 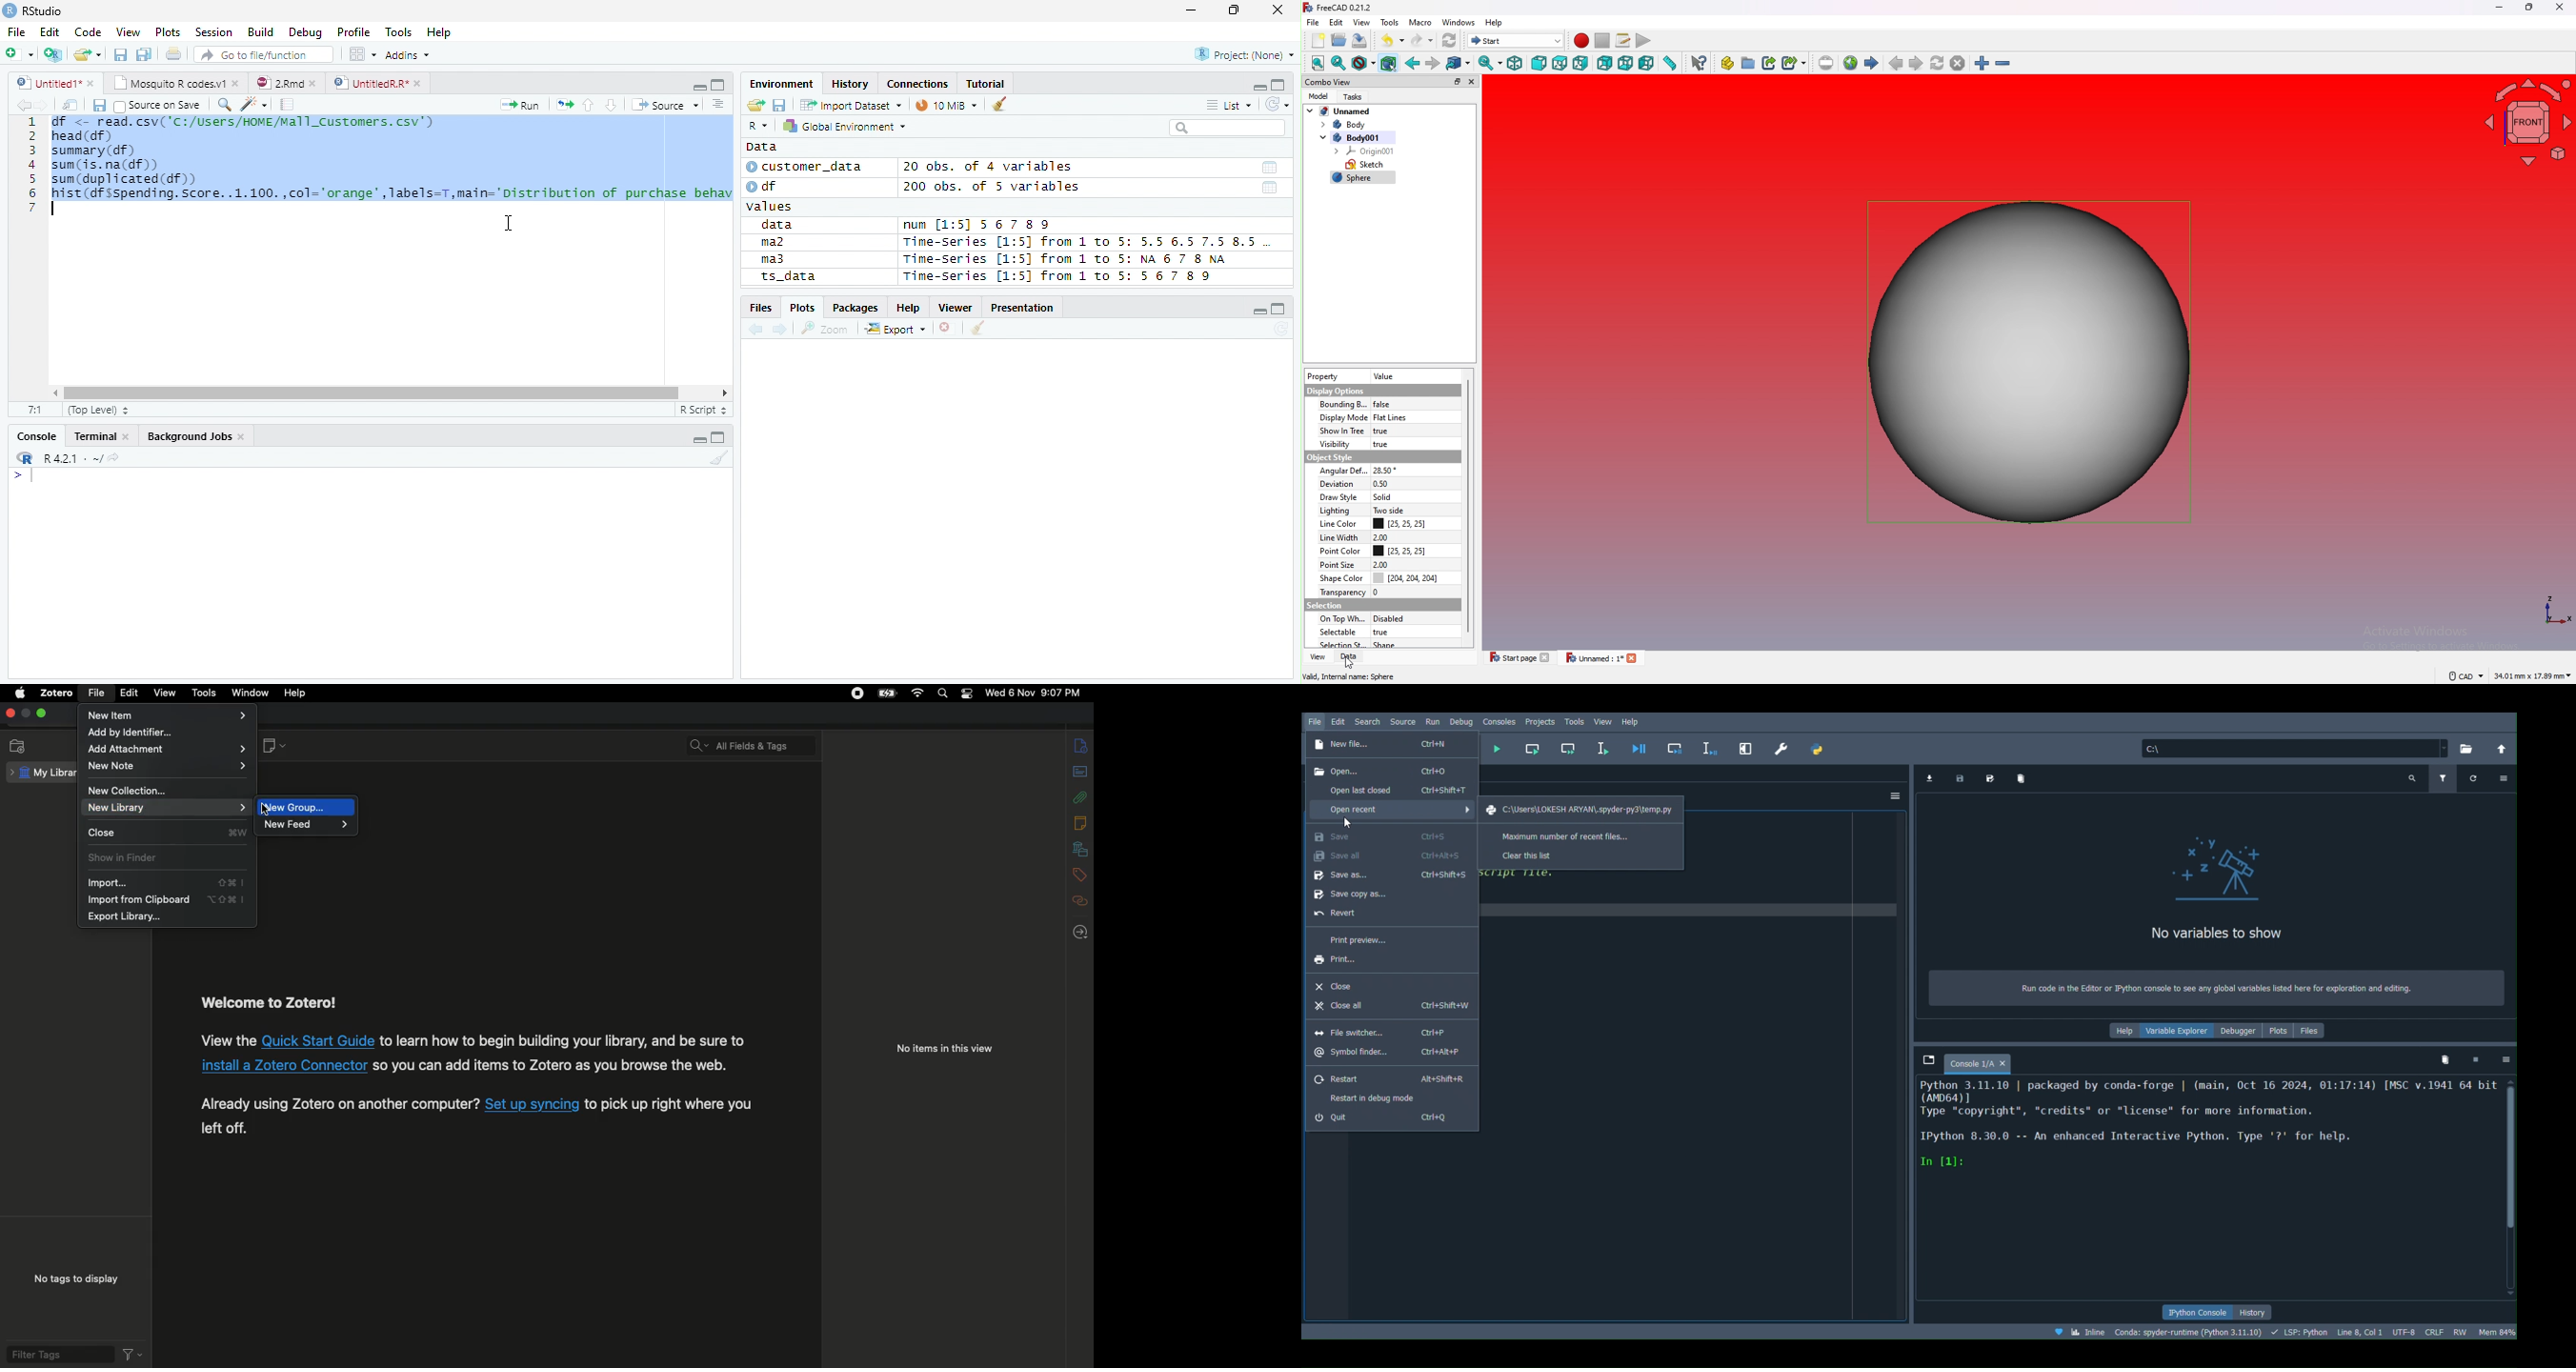 What do you see at coordinates (31, 476) in the screenshot?
I see `Typing indicator` at bounding box center [31, 476].